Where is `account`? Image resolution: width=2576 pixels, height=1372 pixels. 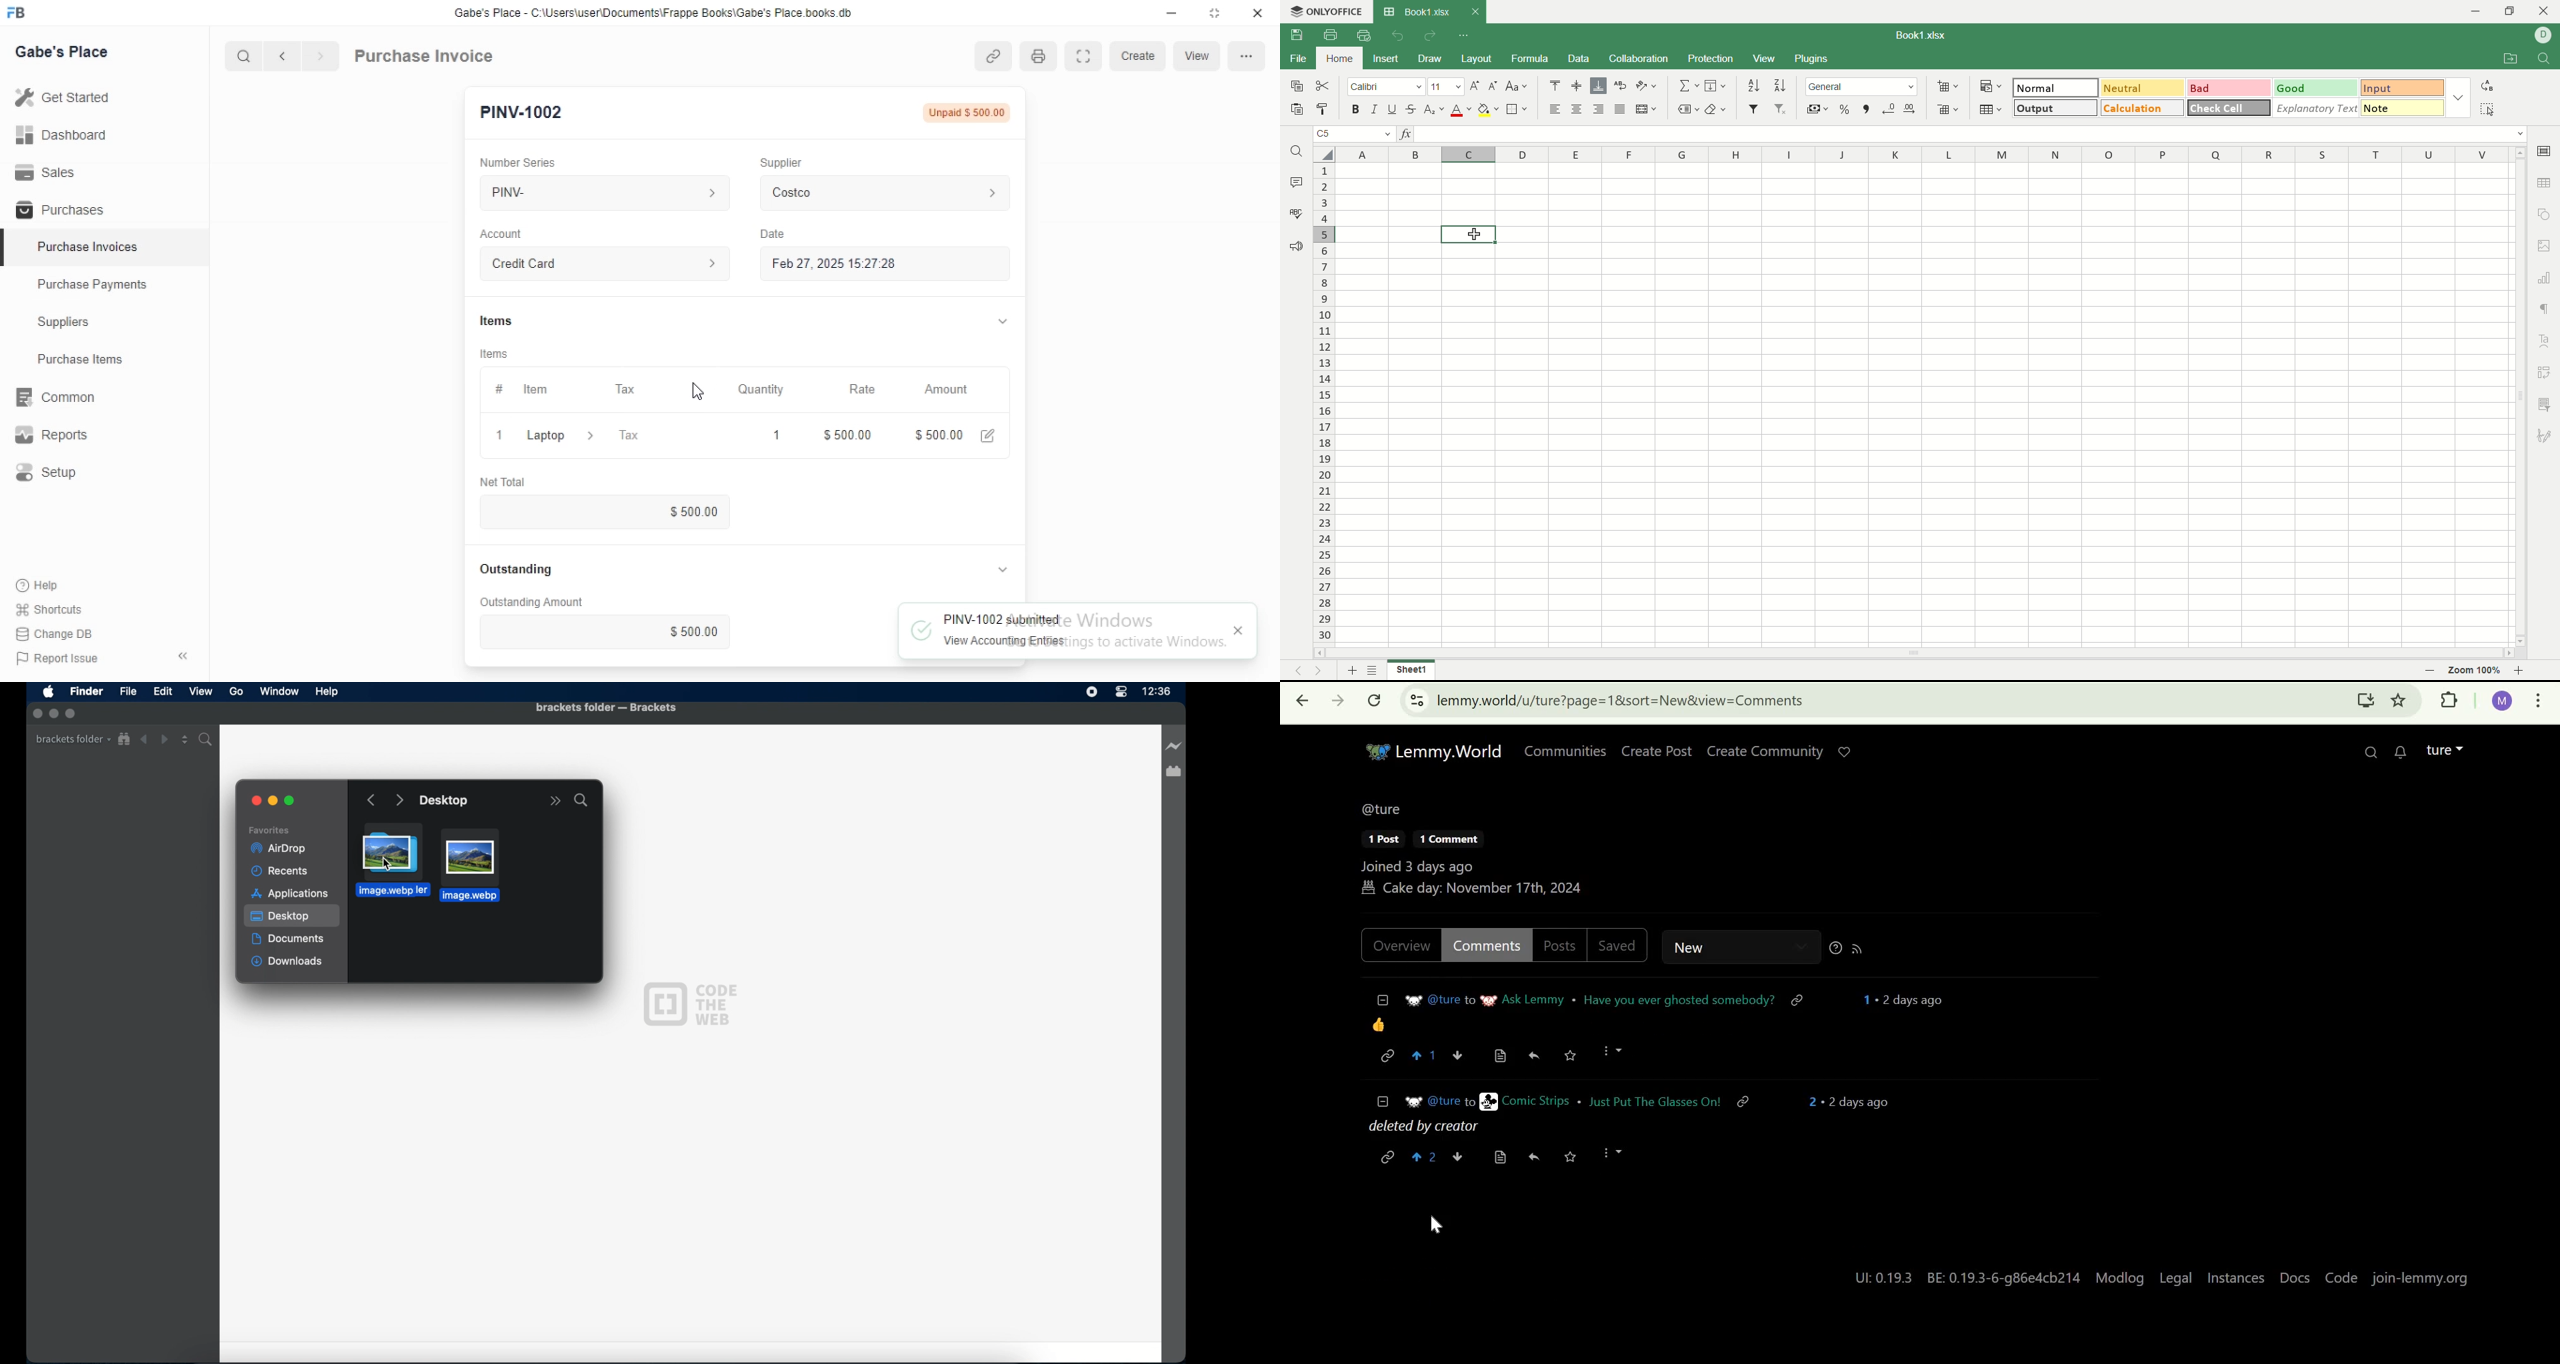
account is located at coordinates (2543, 35).